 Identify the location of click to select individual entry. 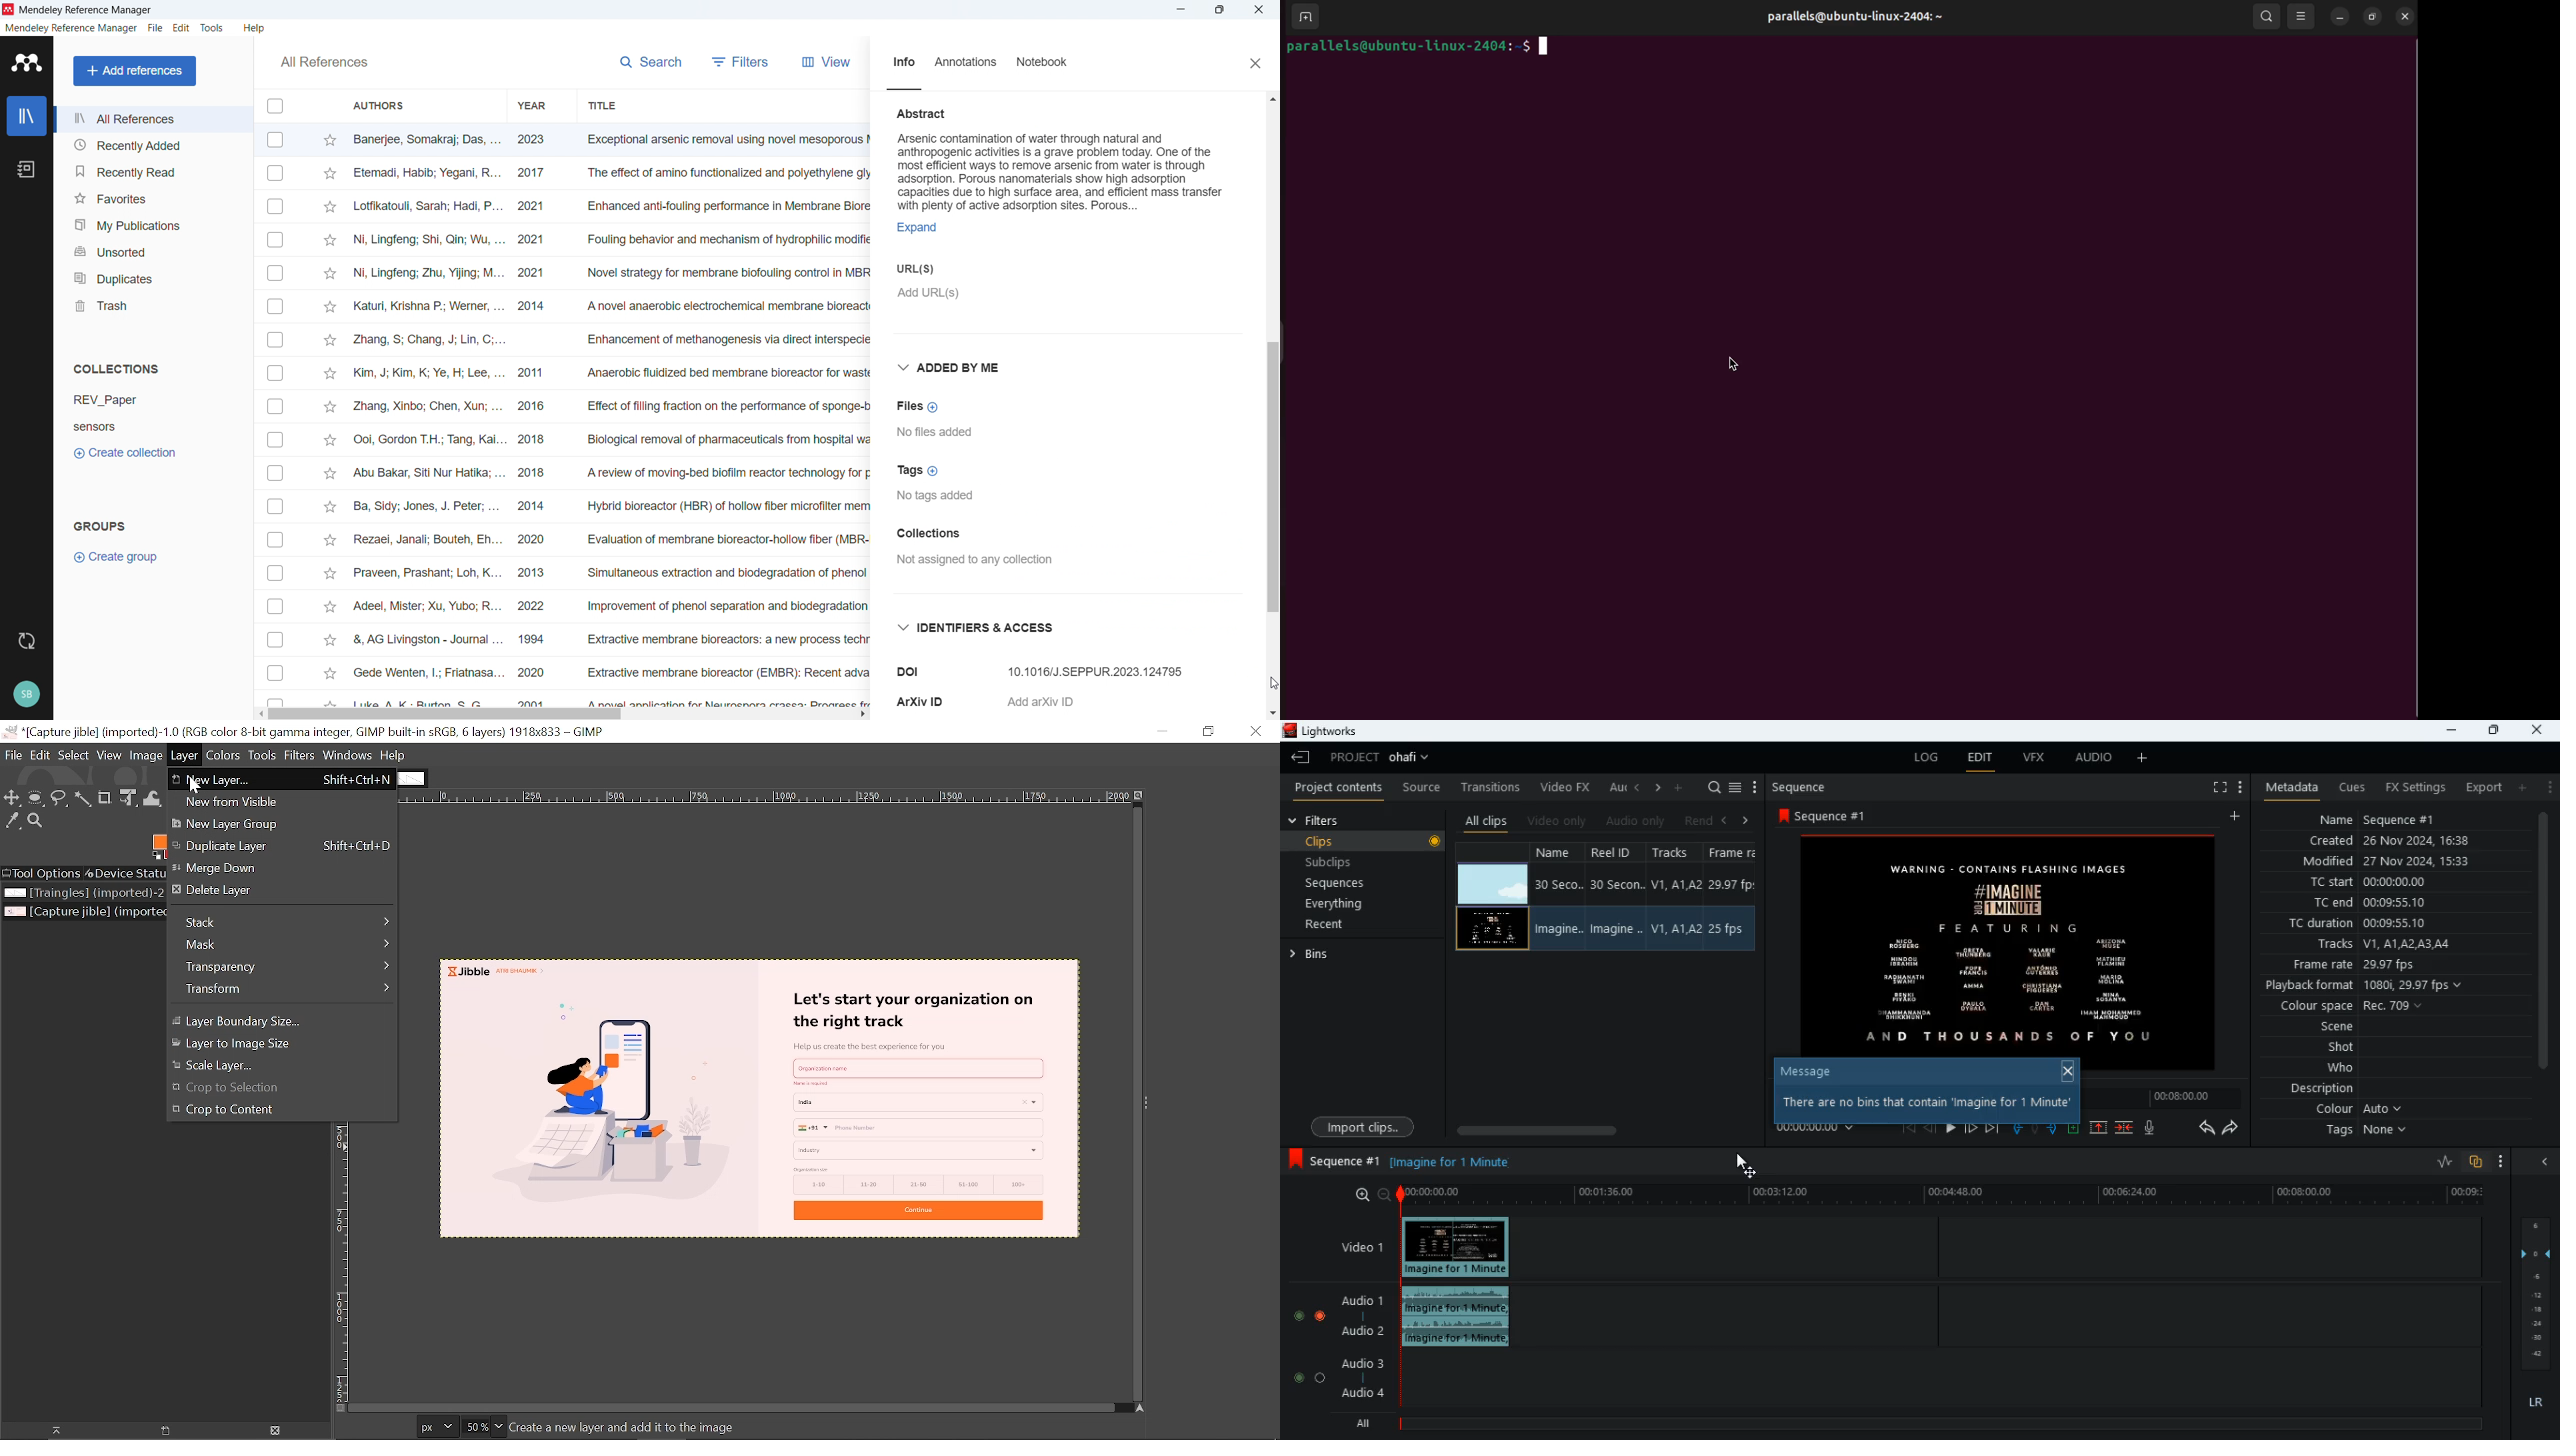
(275, 273).